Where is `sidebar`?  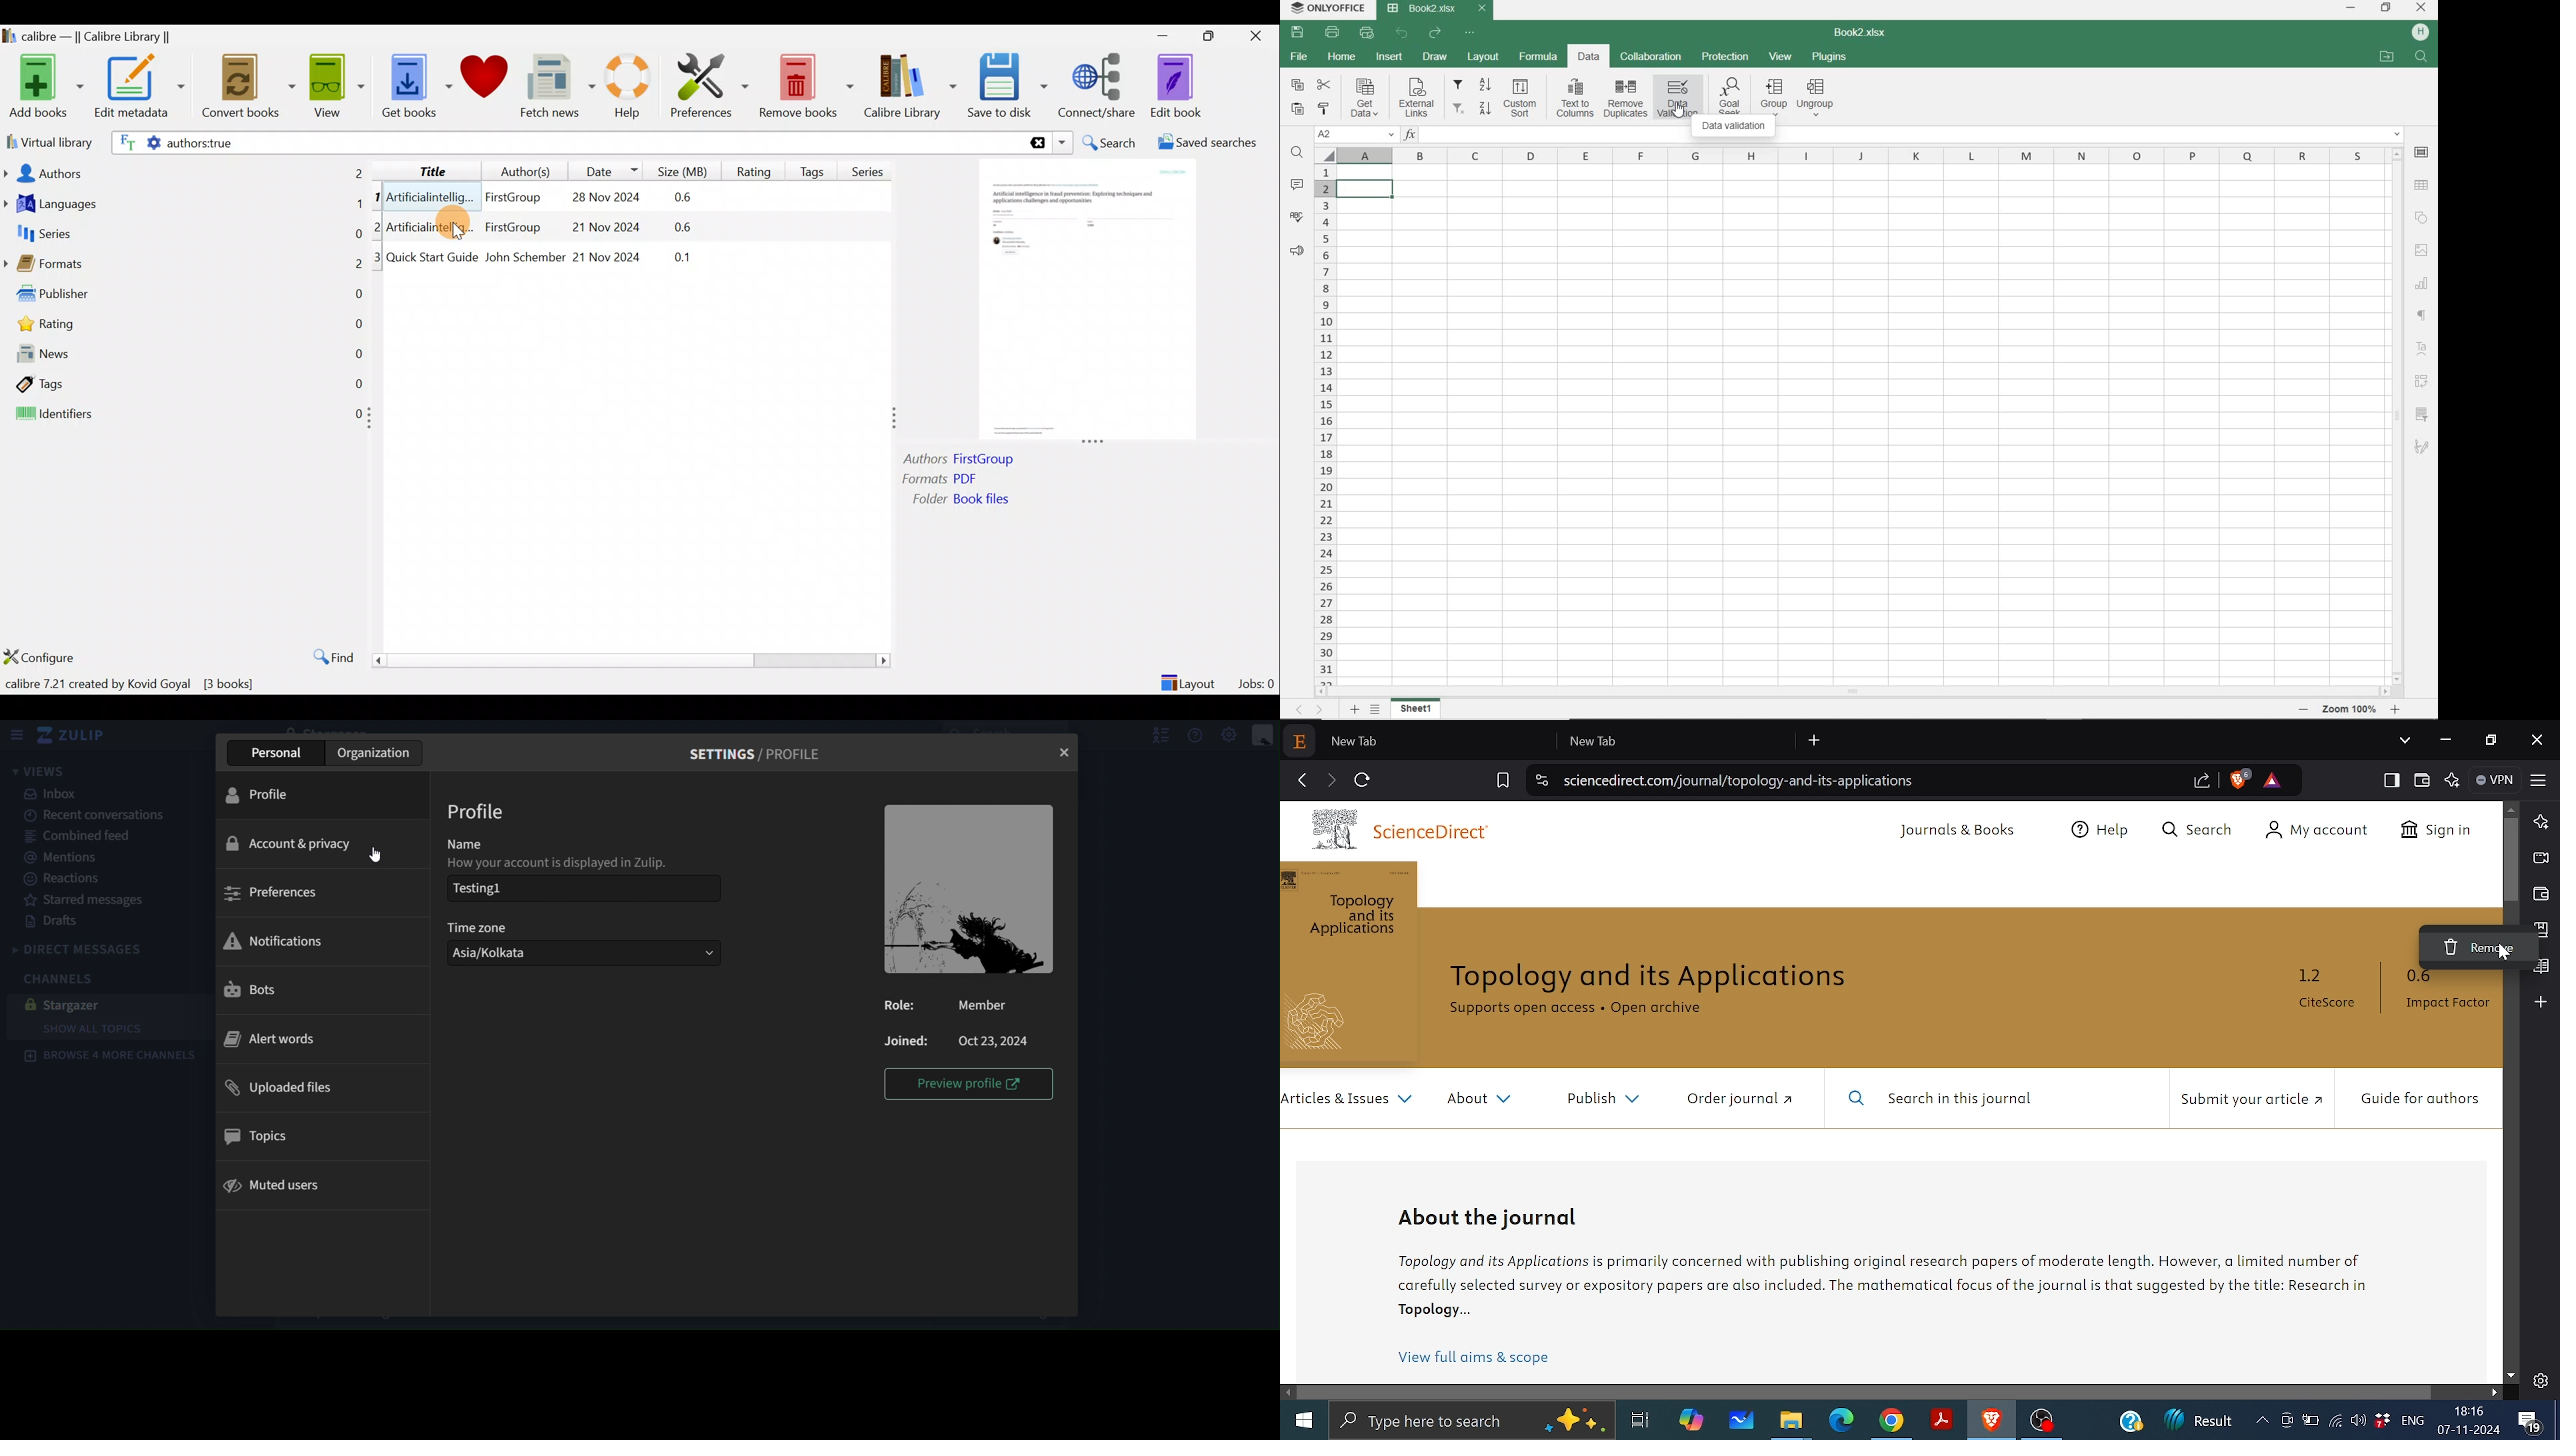
sidebar is located at coordinates (16, 737).